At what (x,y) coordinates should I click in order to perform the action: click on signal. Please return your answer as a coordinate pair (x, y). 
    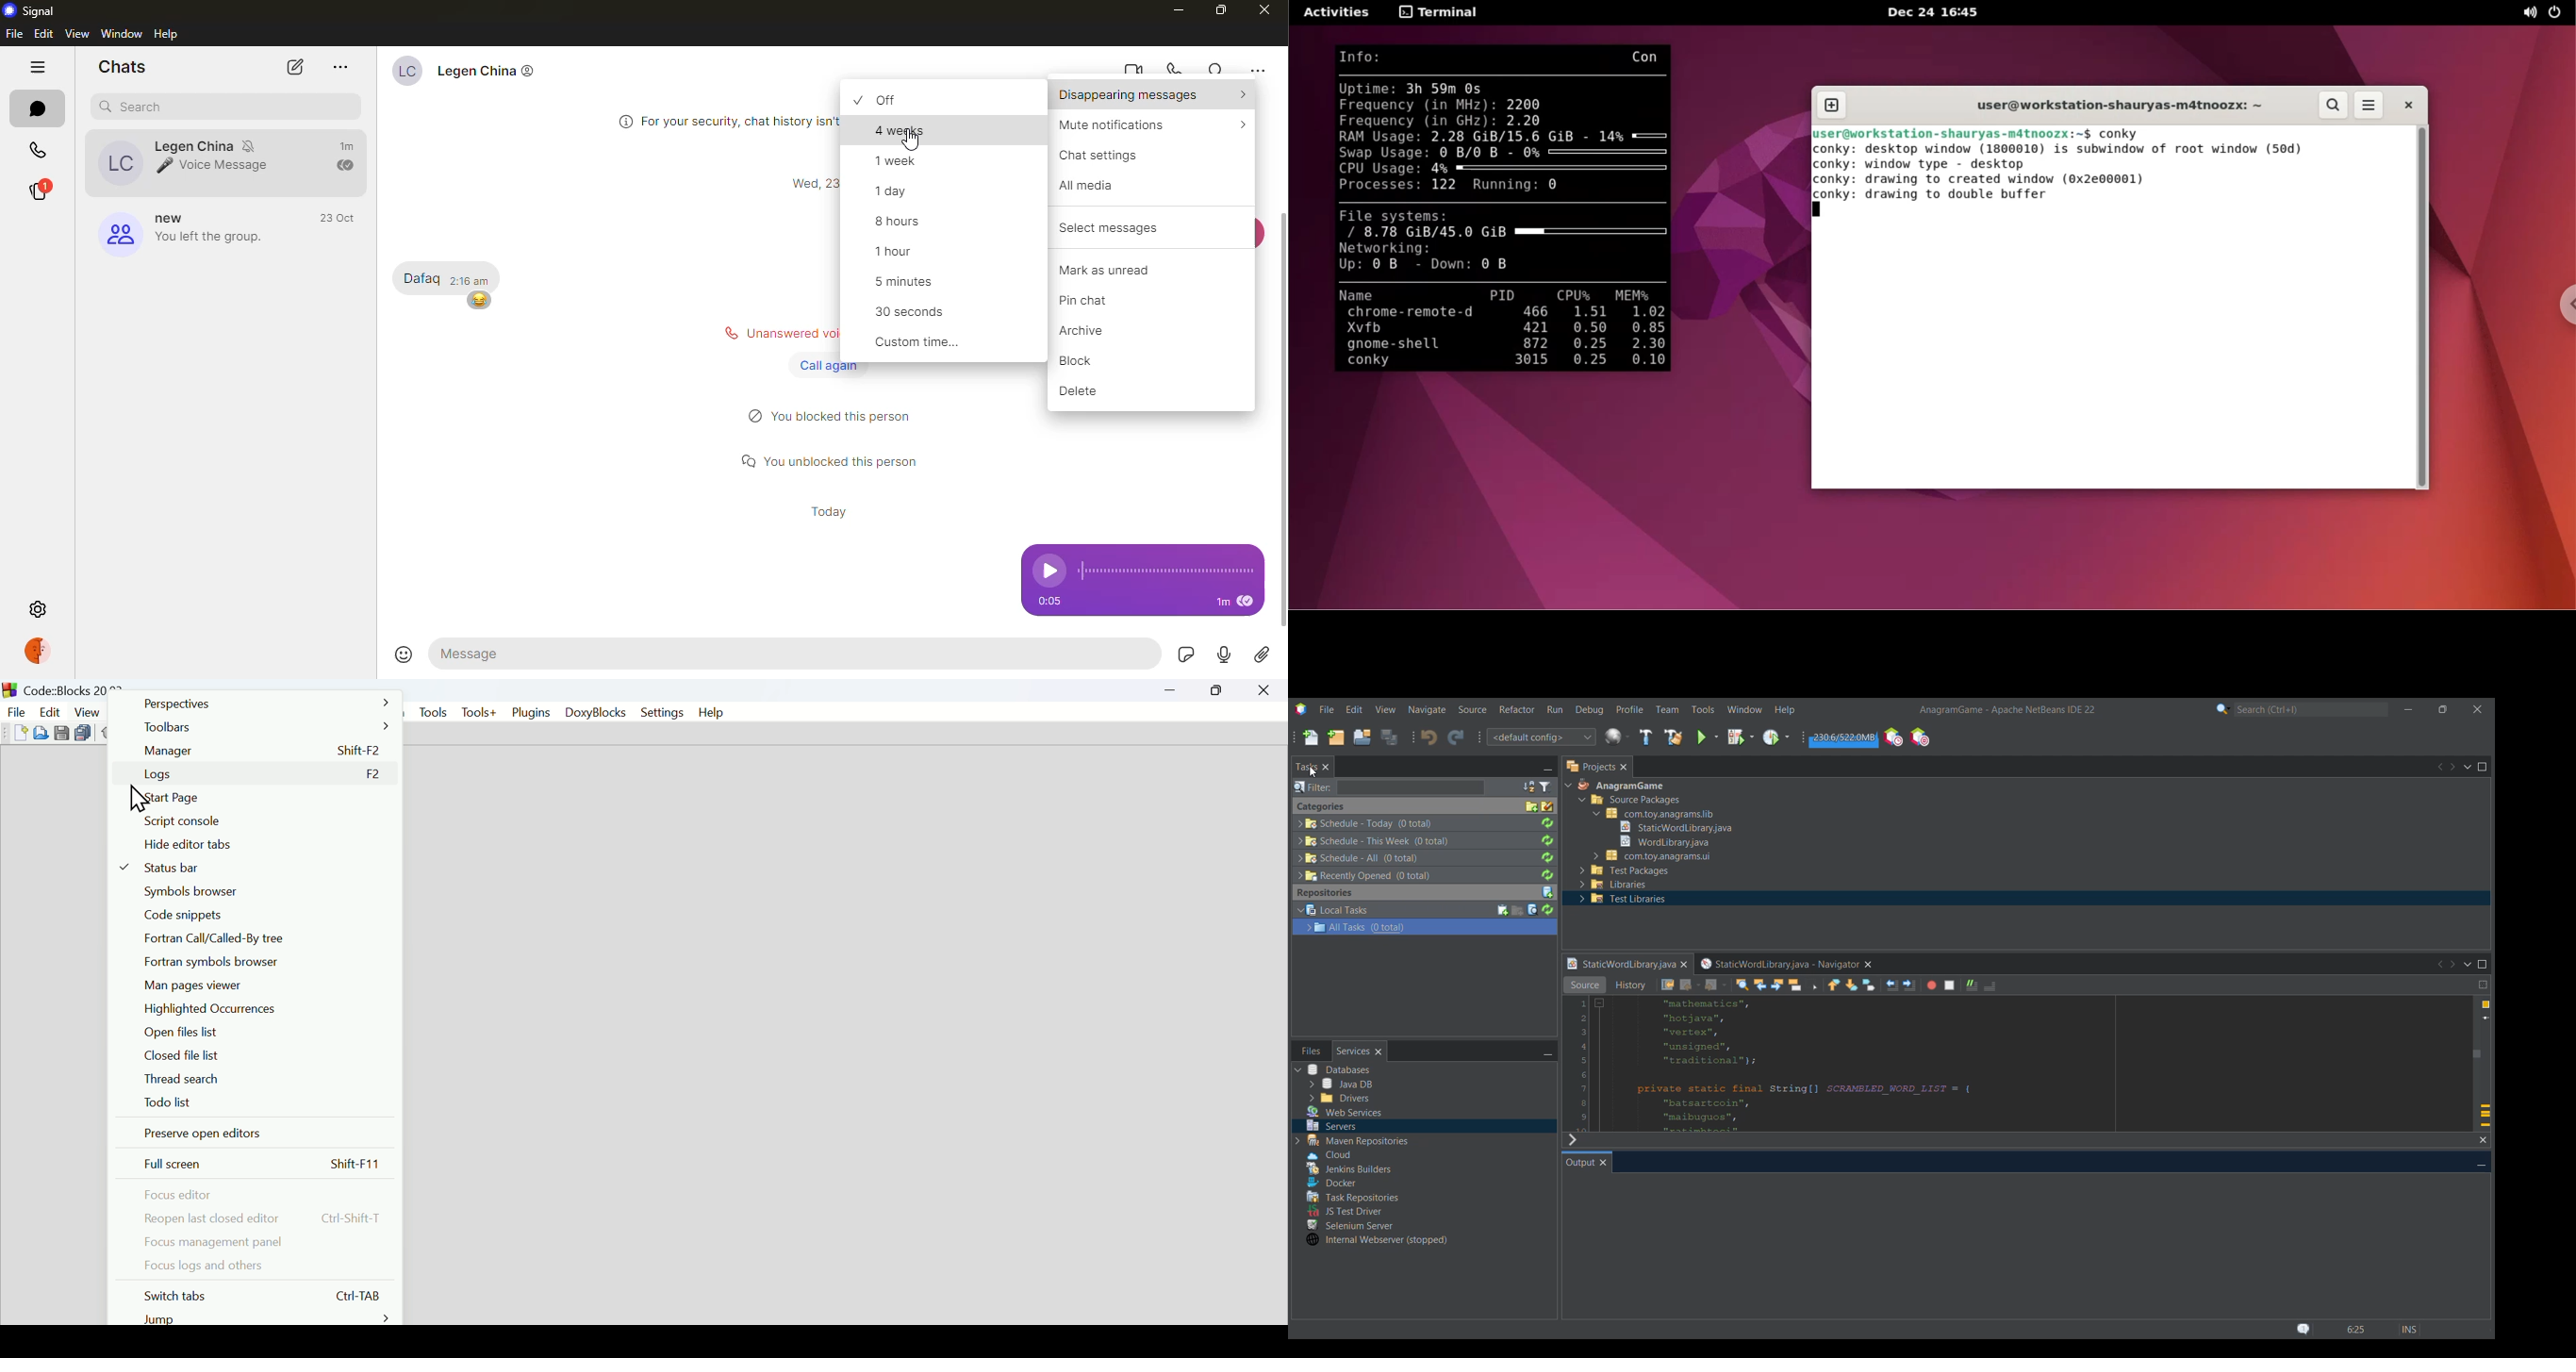
    Looking at the image, I should click on (28, 10).